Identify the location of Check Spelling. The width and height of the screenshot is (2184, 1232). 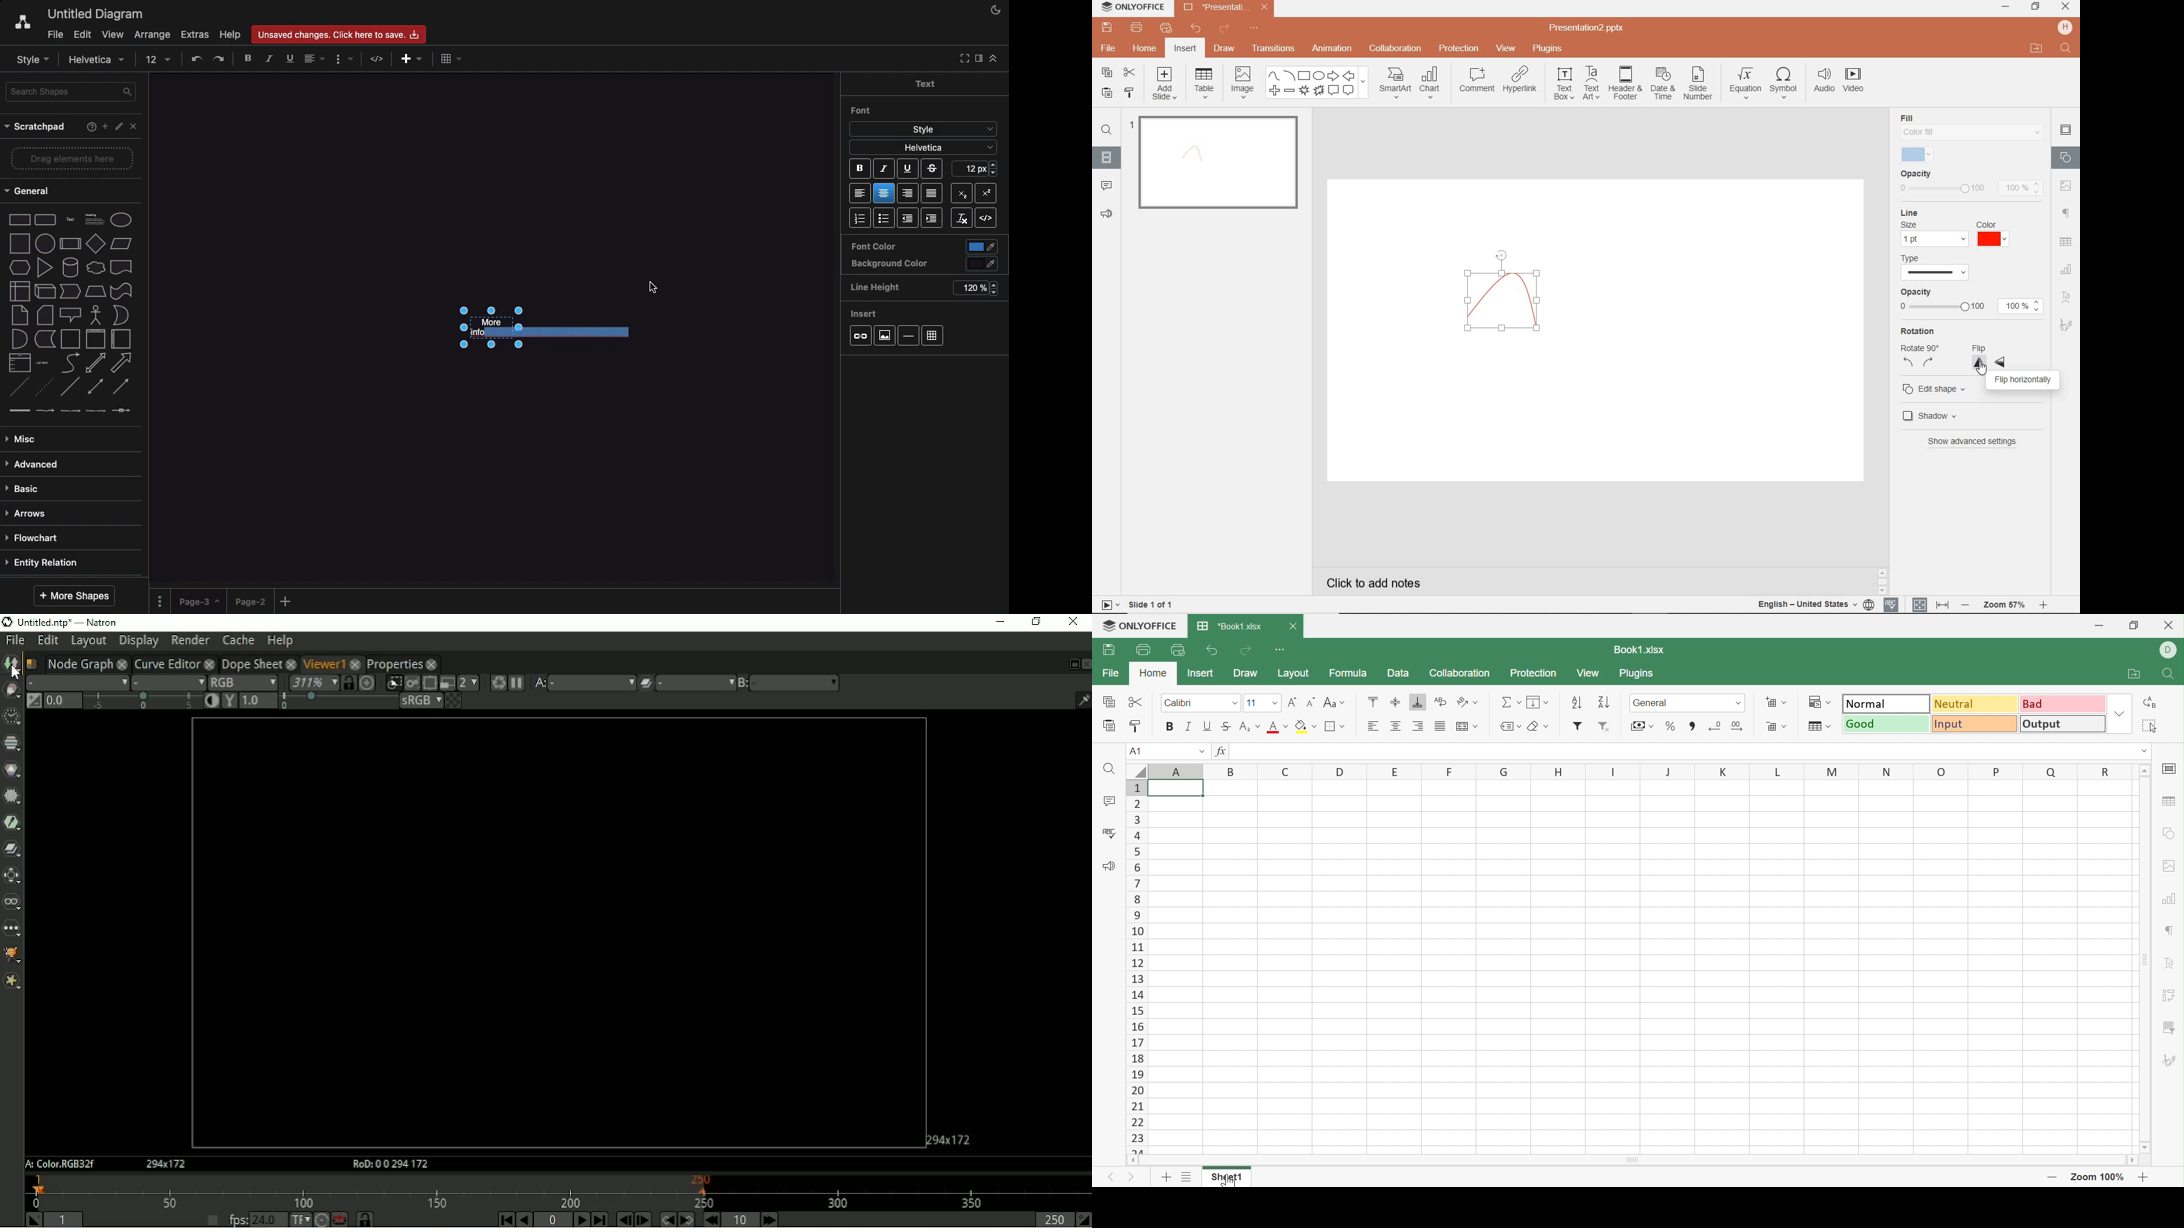
(1112, 833).